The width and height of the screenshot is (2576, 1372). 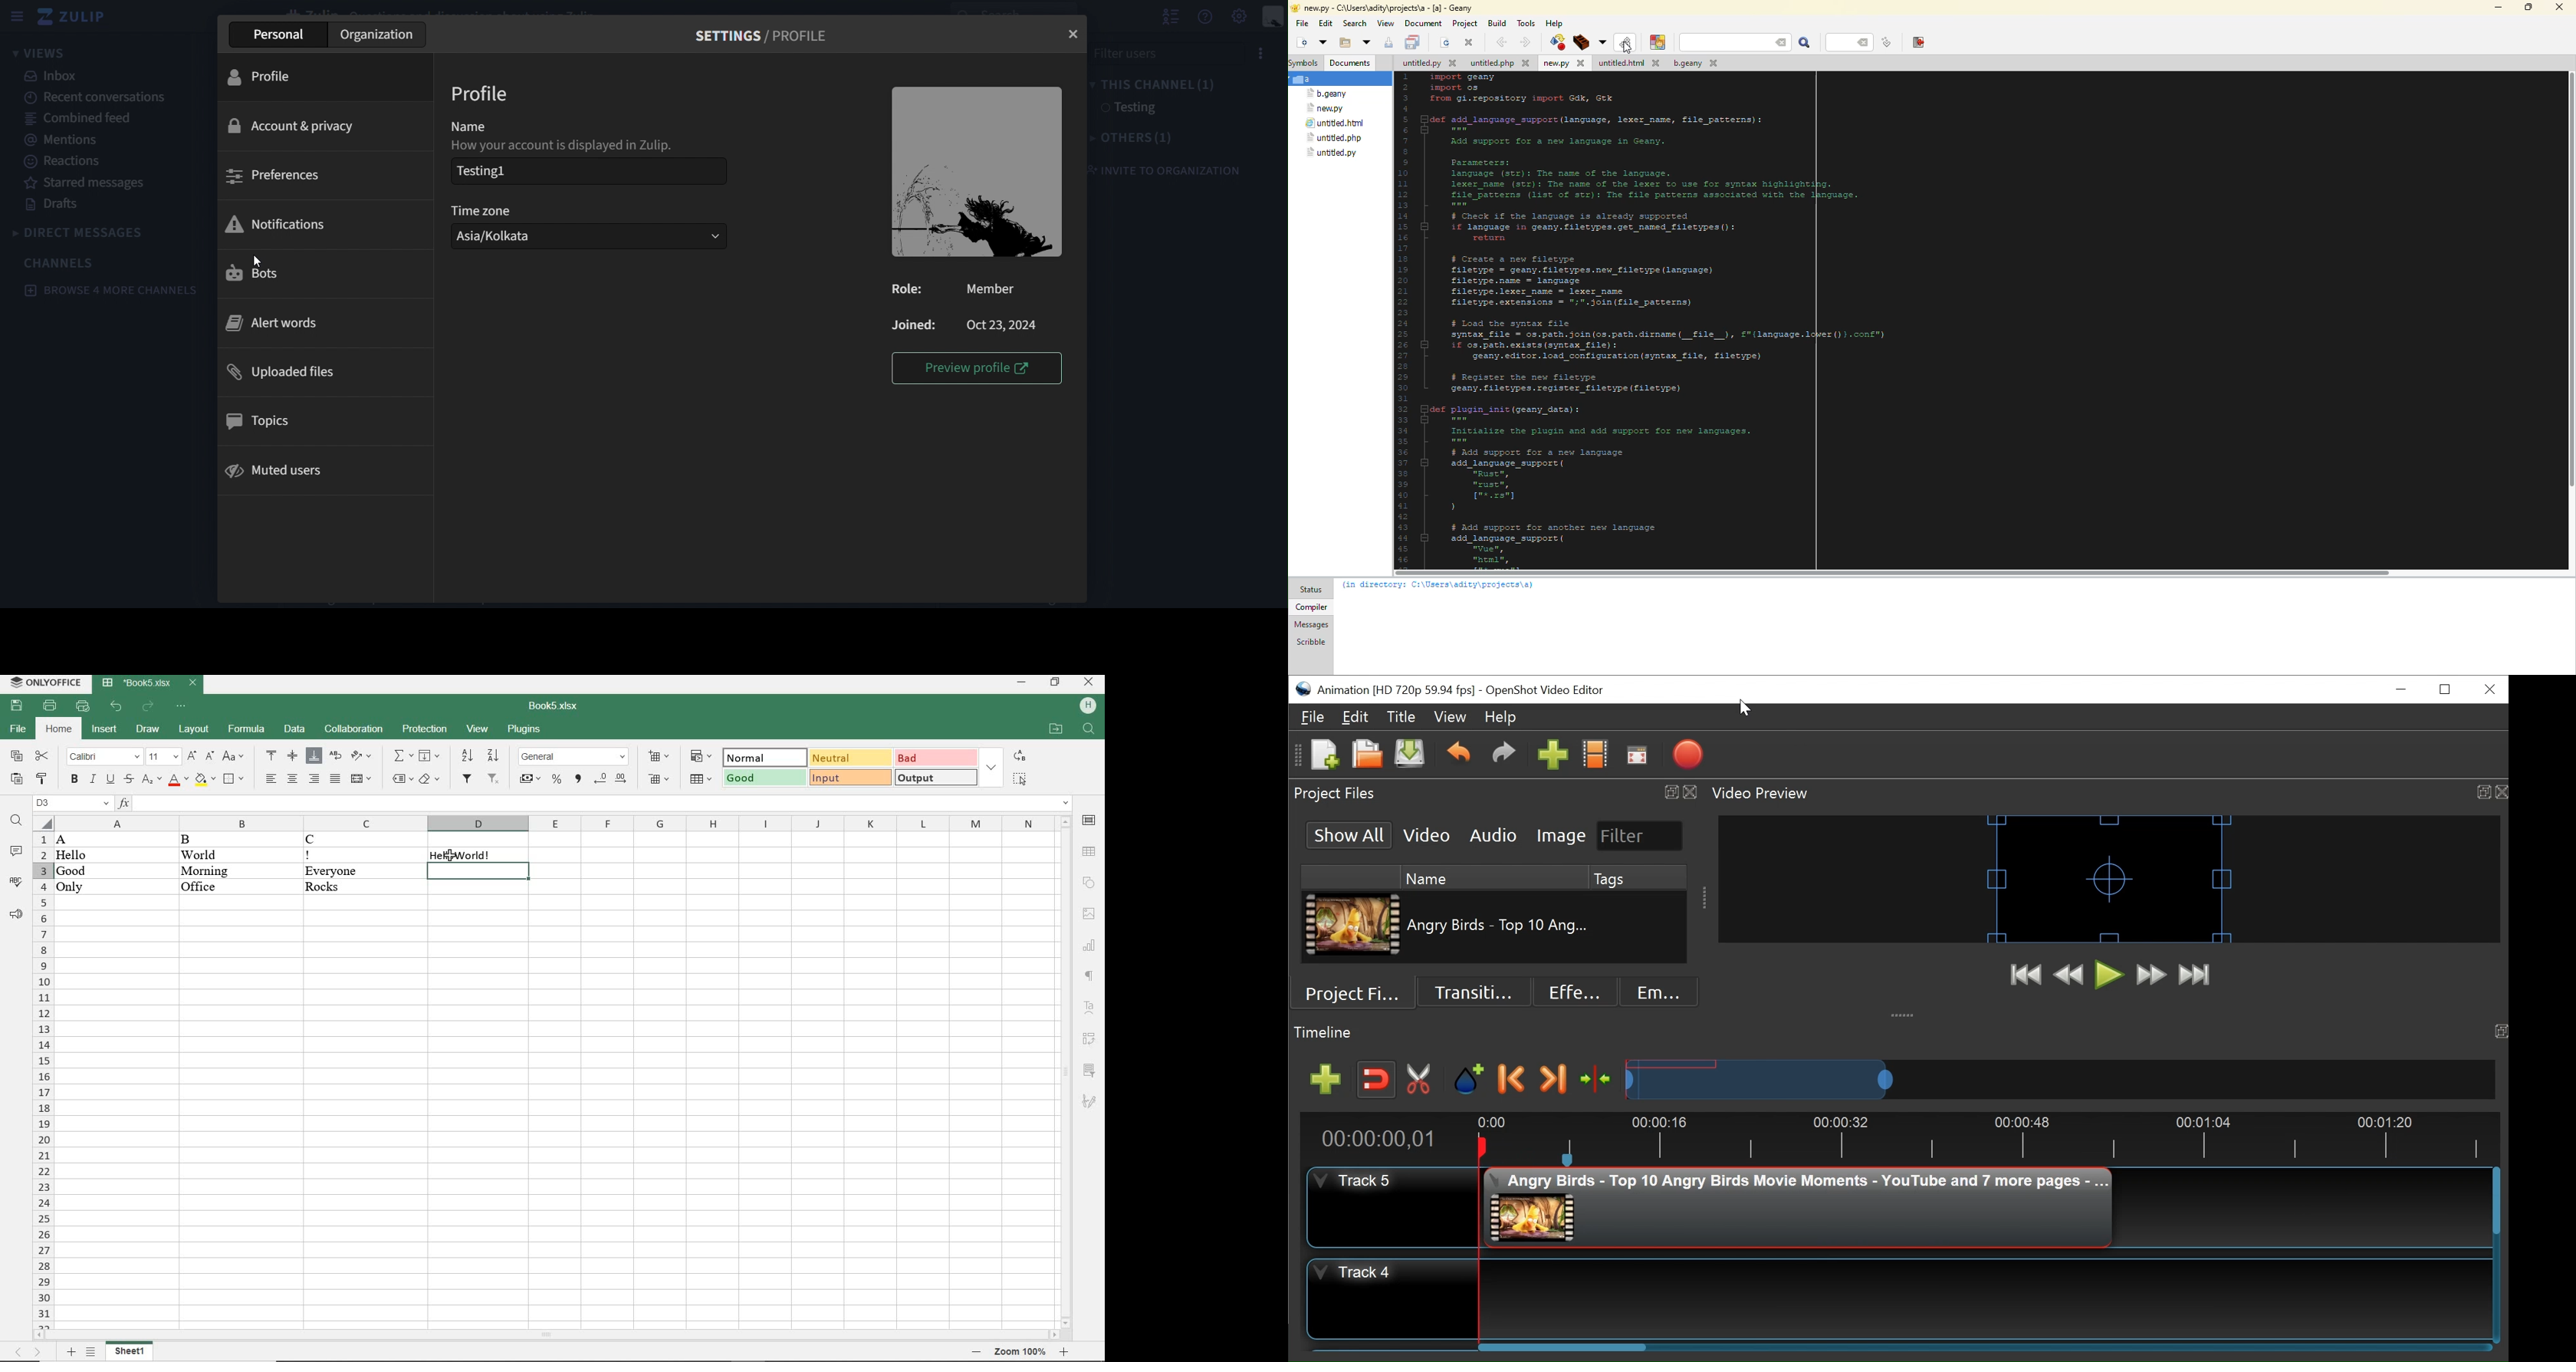 I want to click on Show All, so click(x=1348, y=834).